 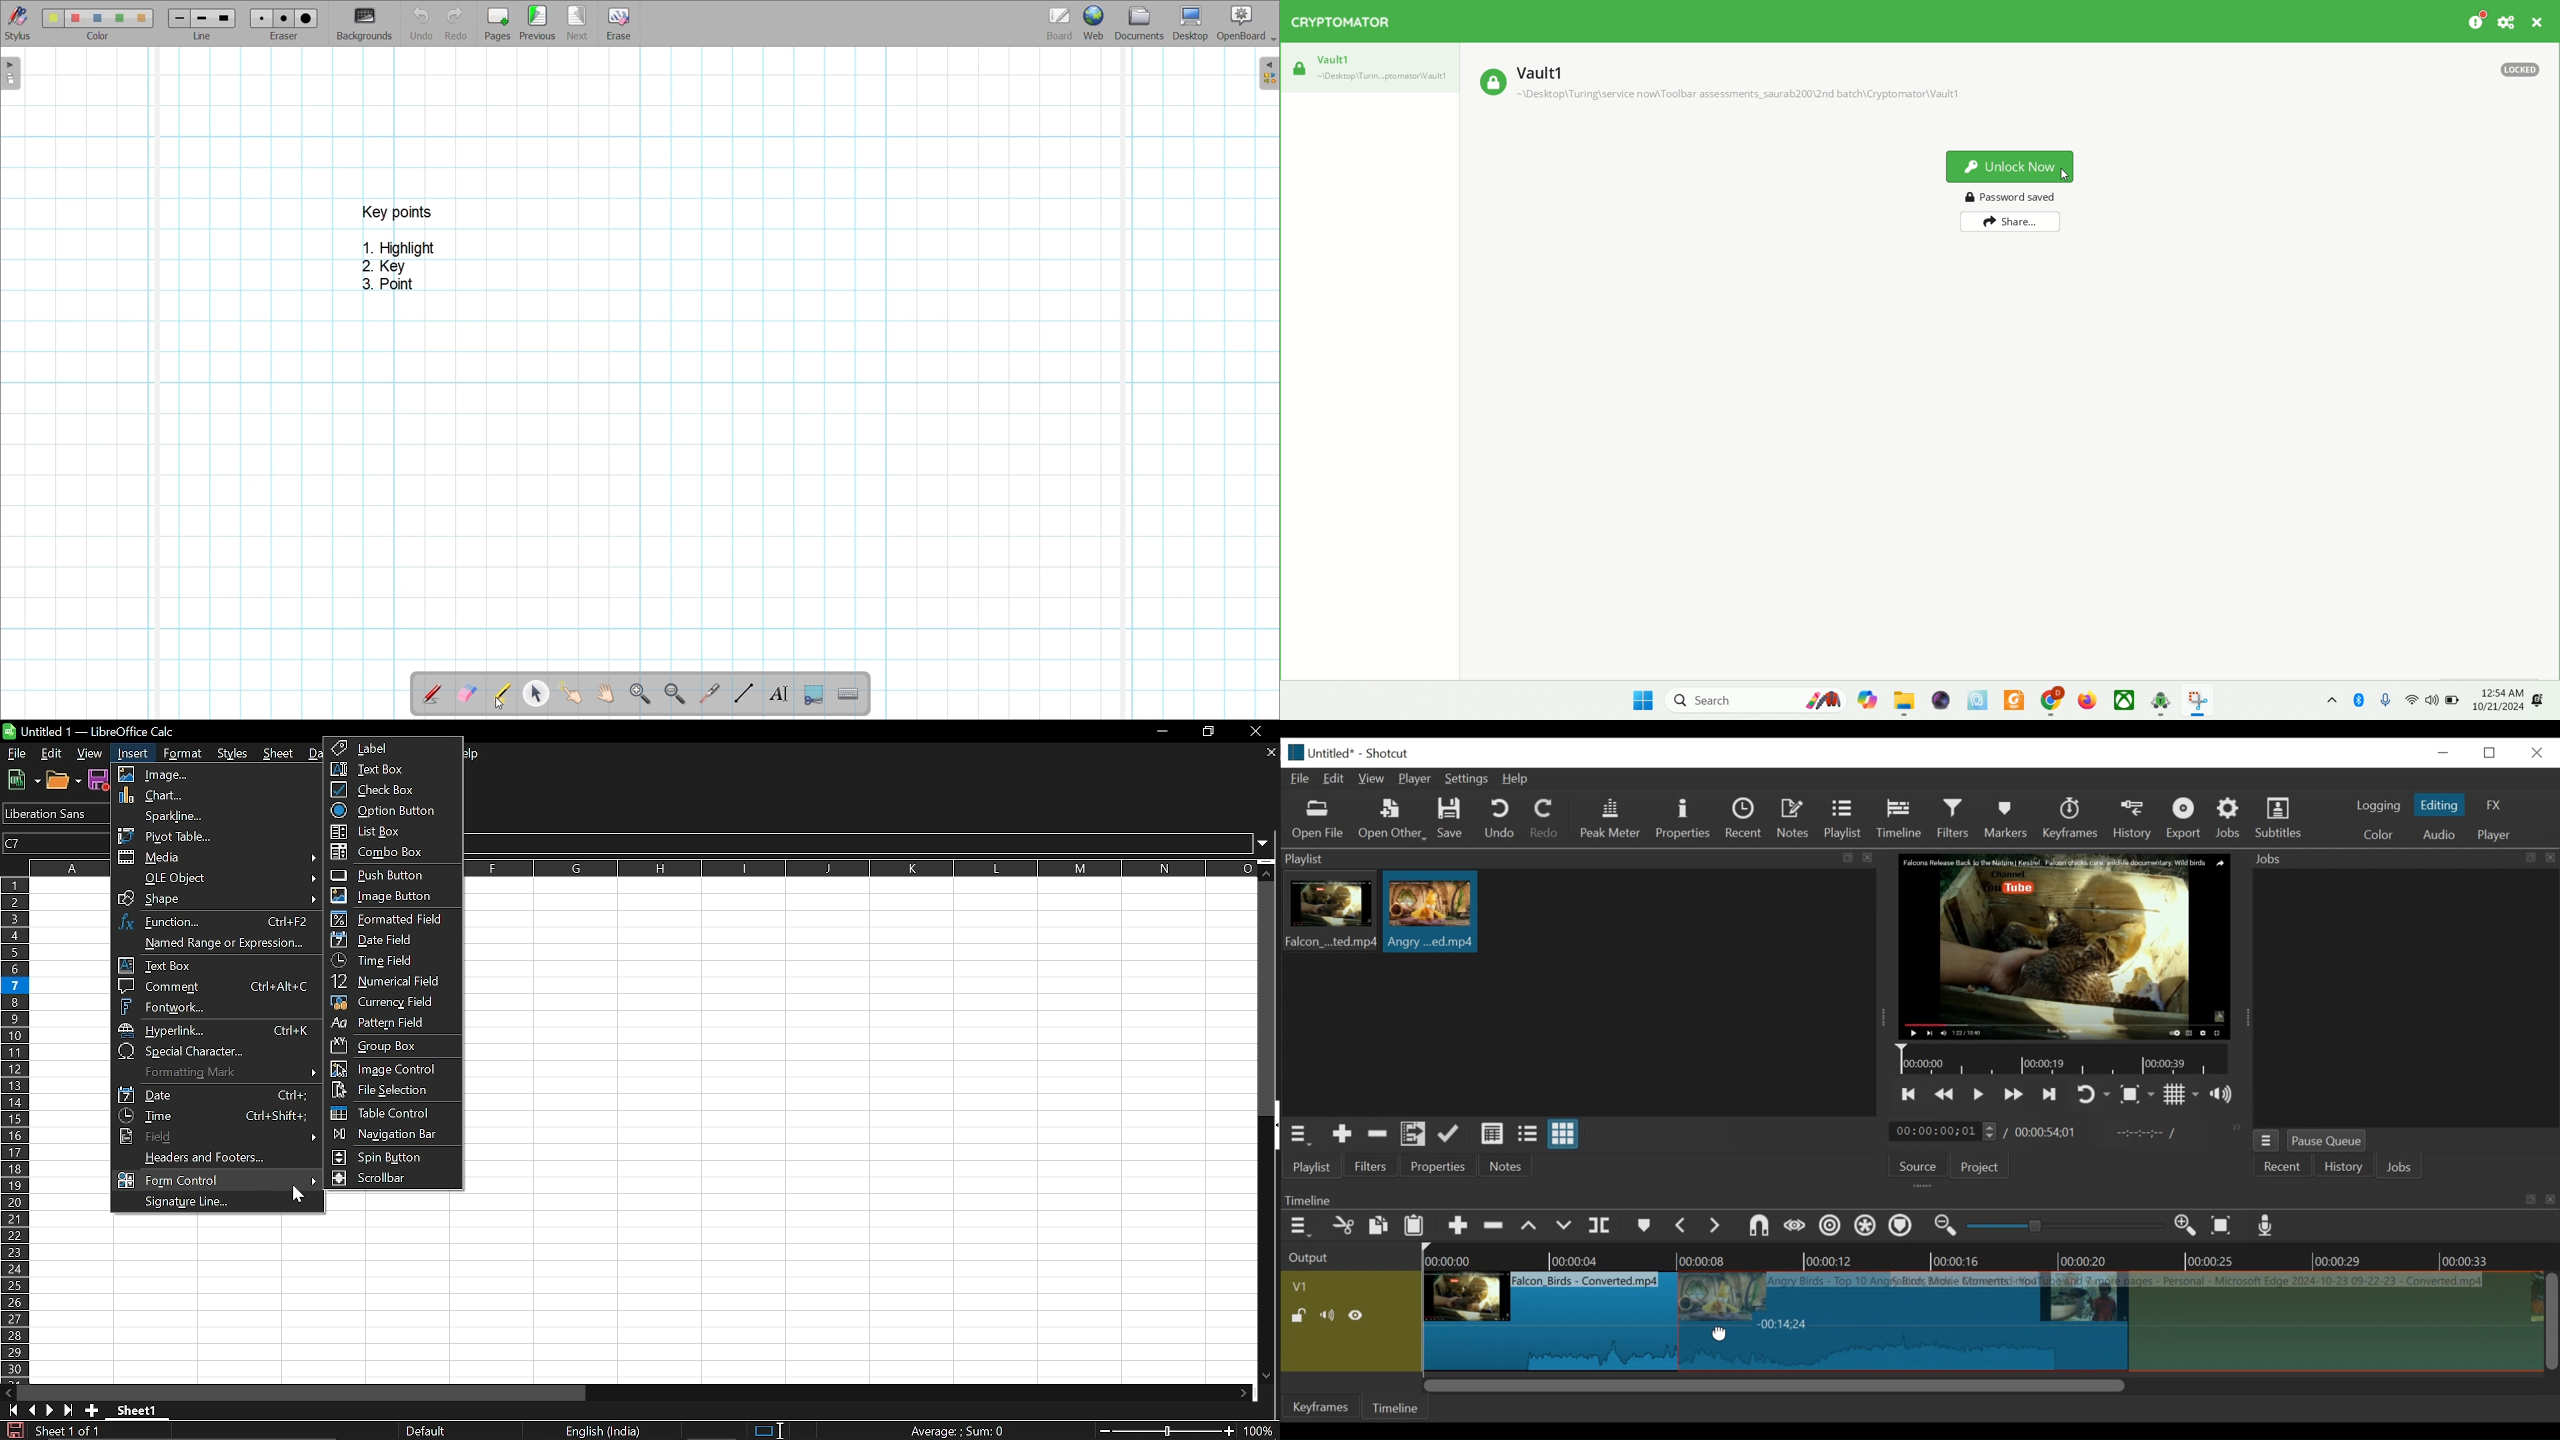 I want to click on color, so click(x=2377, y=836).